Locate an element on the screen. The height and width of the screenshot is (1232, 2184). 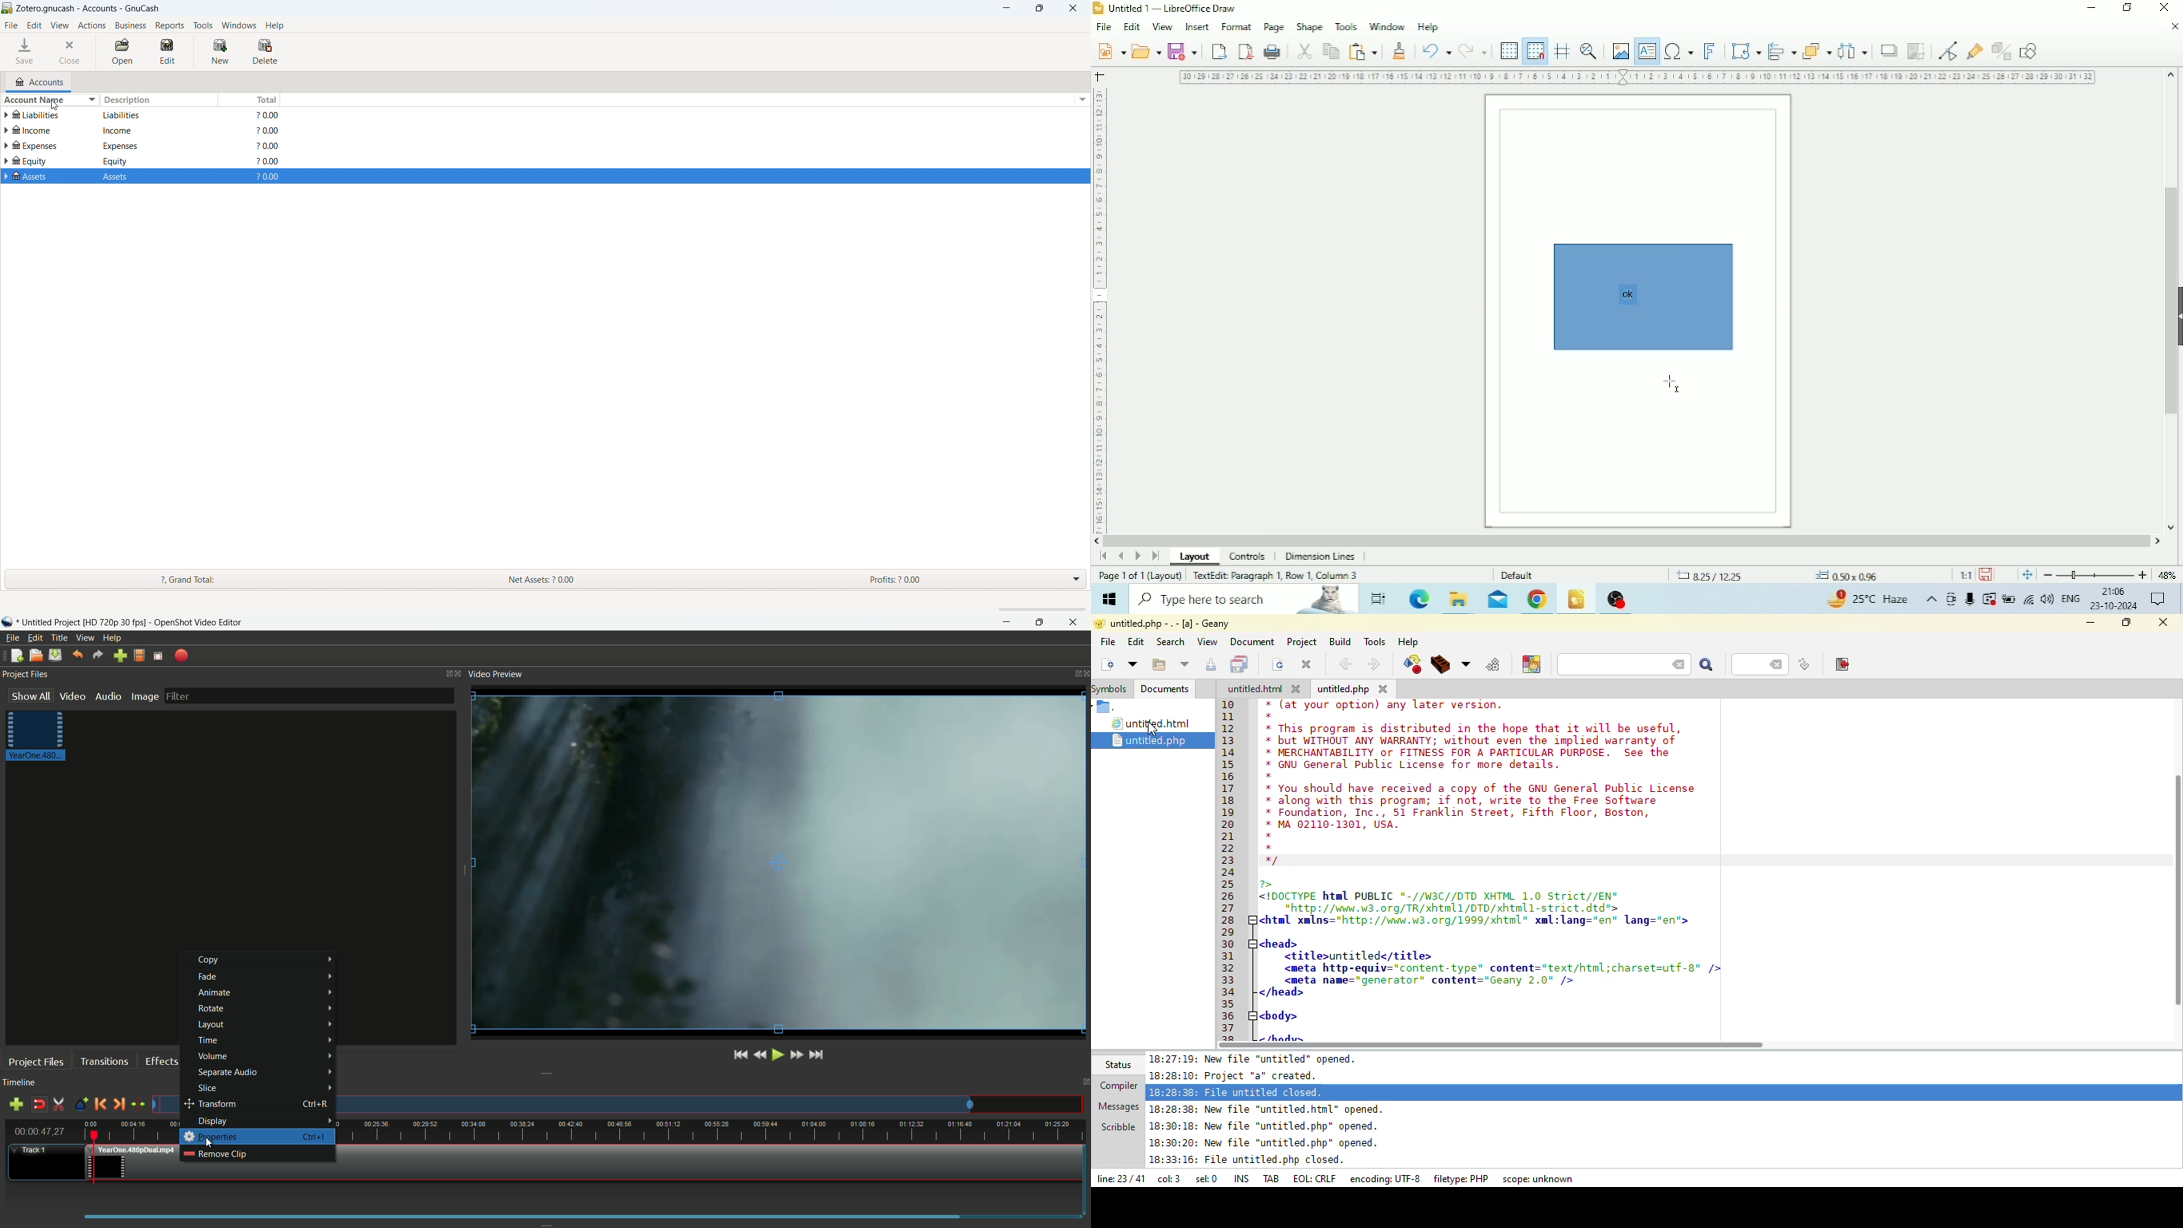
Meet Now is located at coordinates (1951, 599).